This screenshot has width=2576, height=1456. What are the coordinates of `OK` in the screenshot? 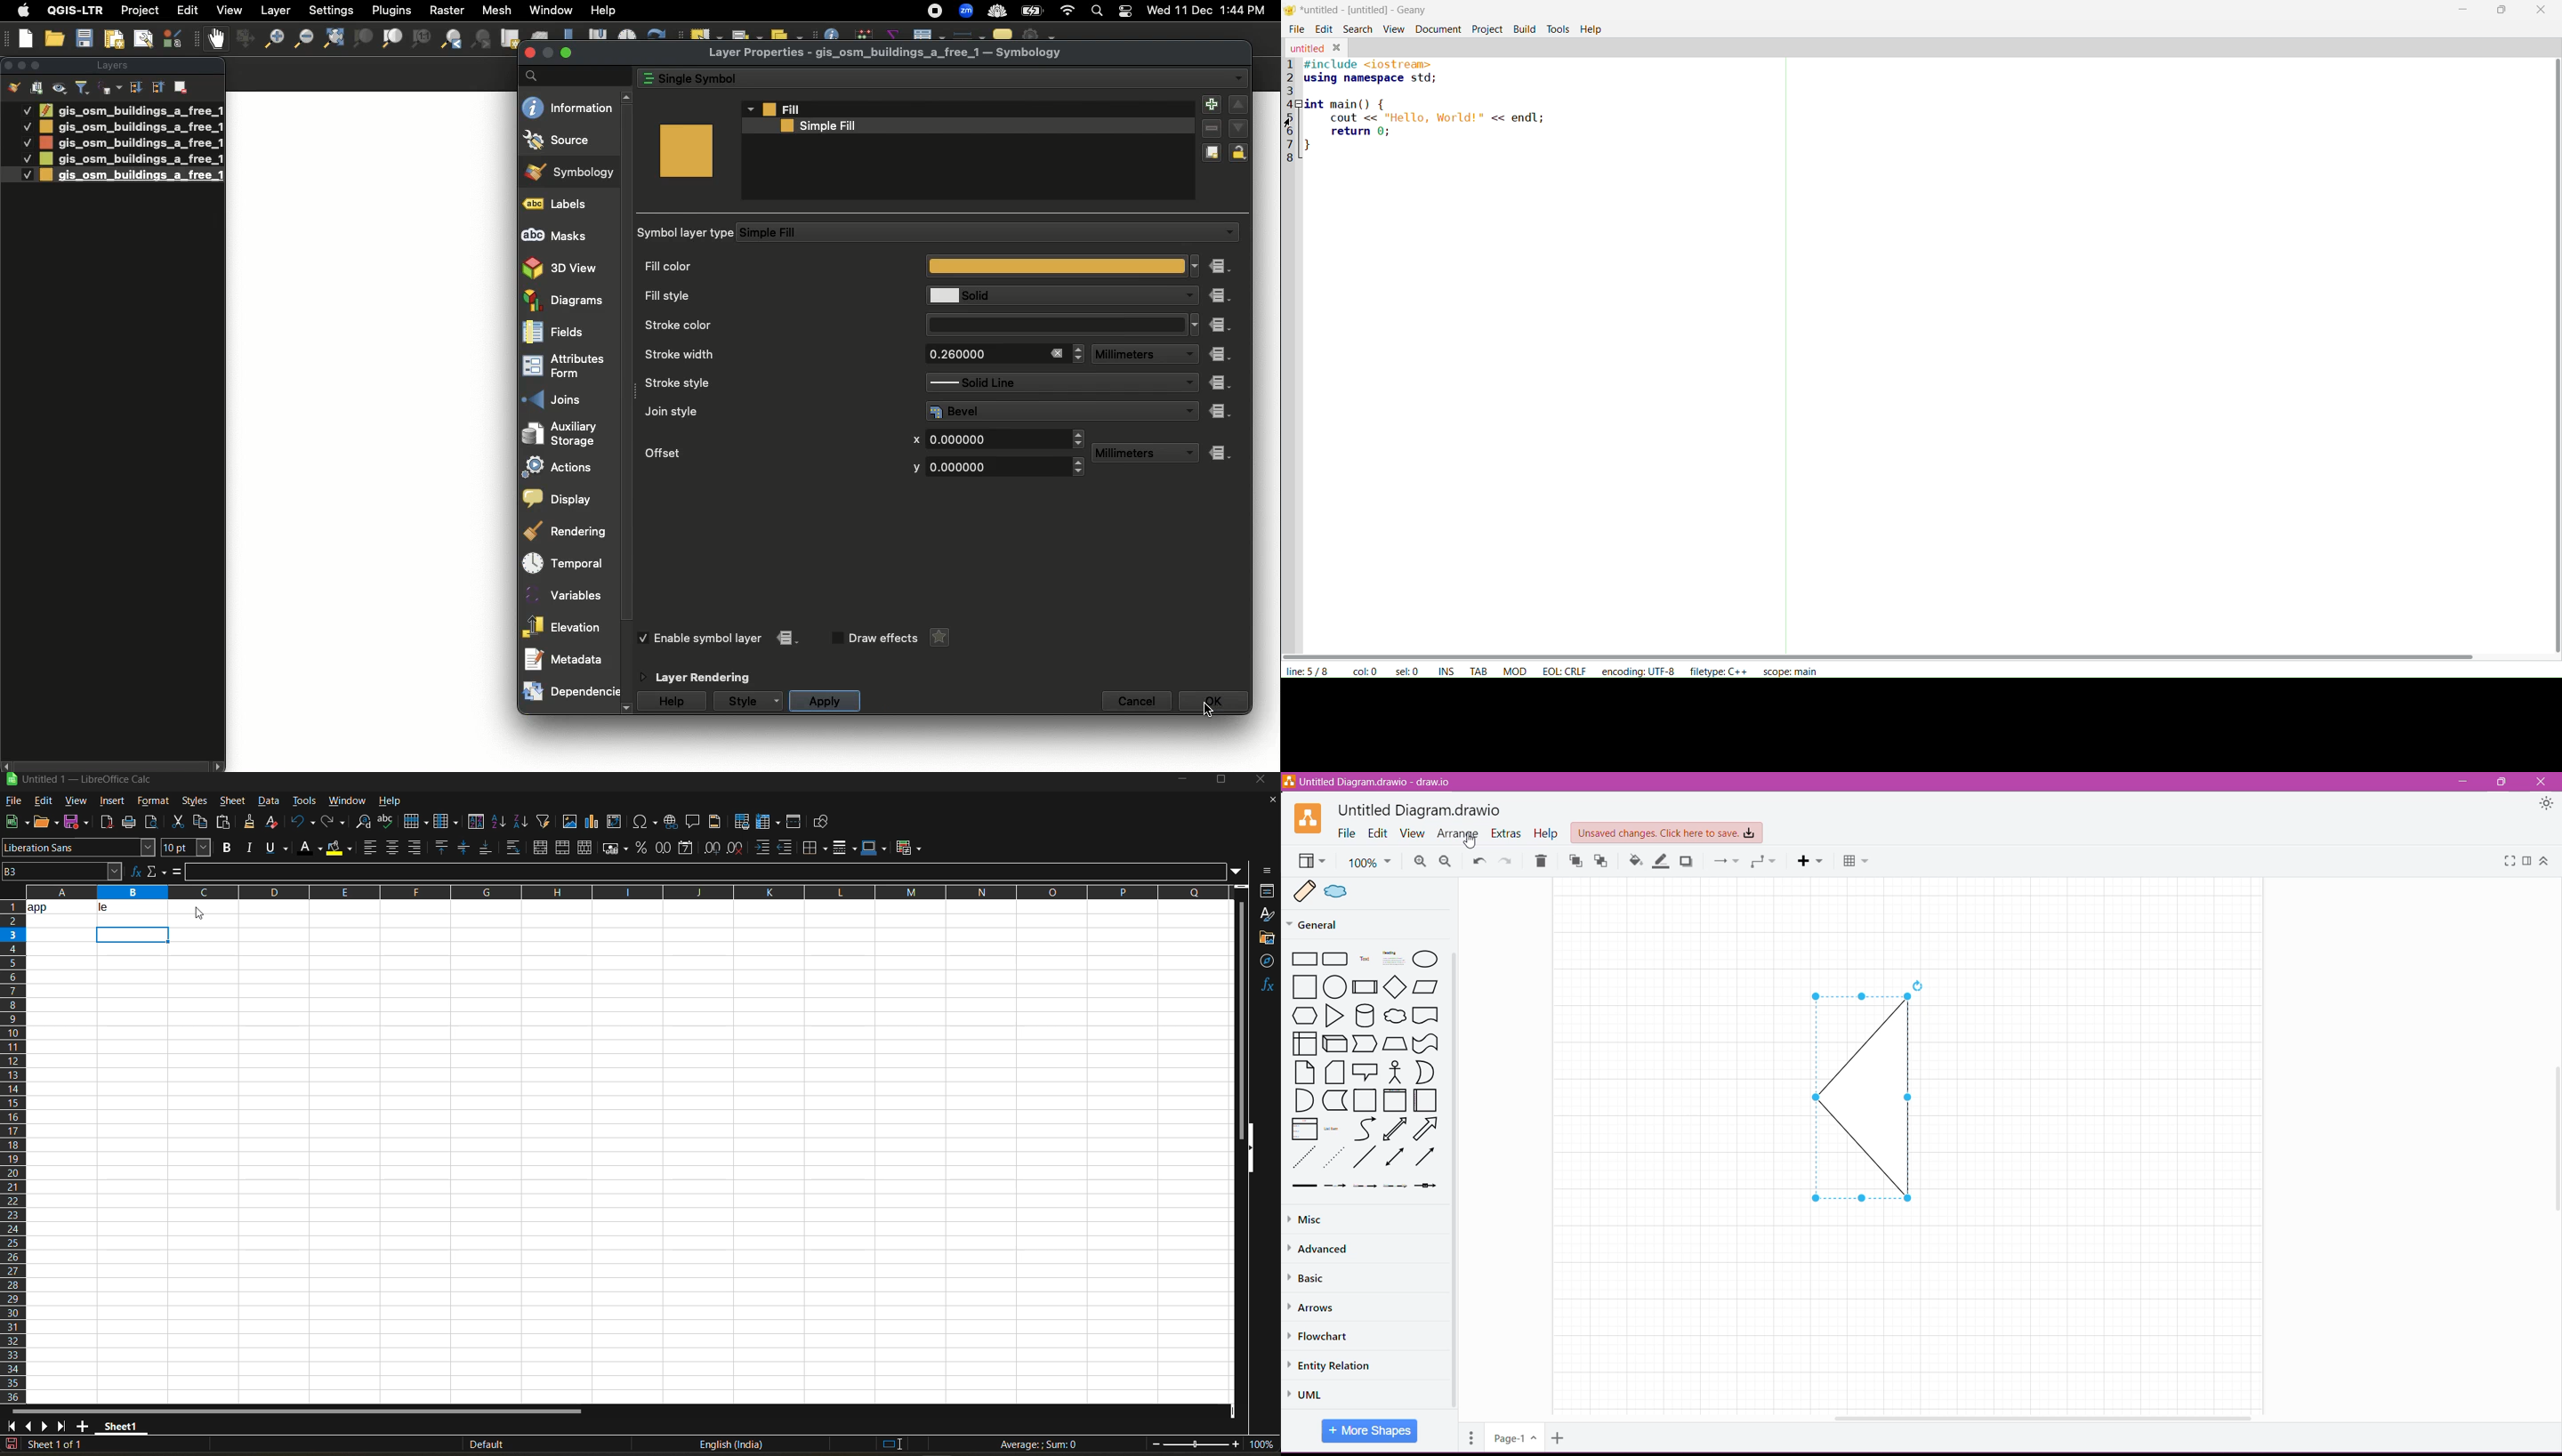 It's located at (1213, 701).